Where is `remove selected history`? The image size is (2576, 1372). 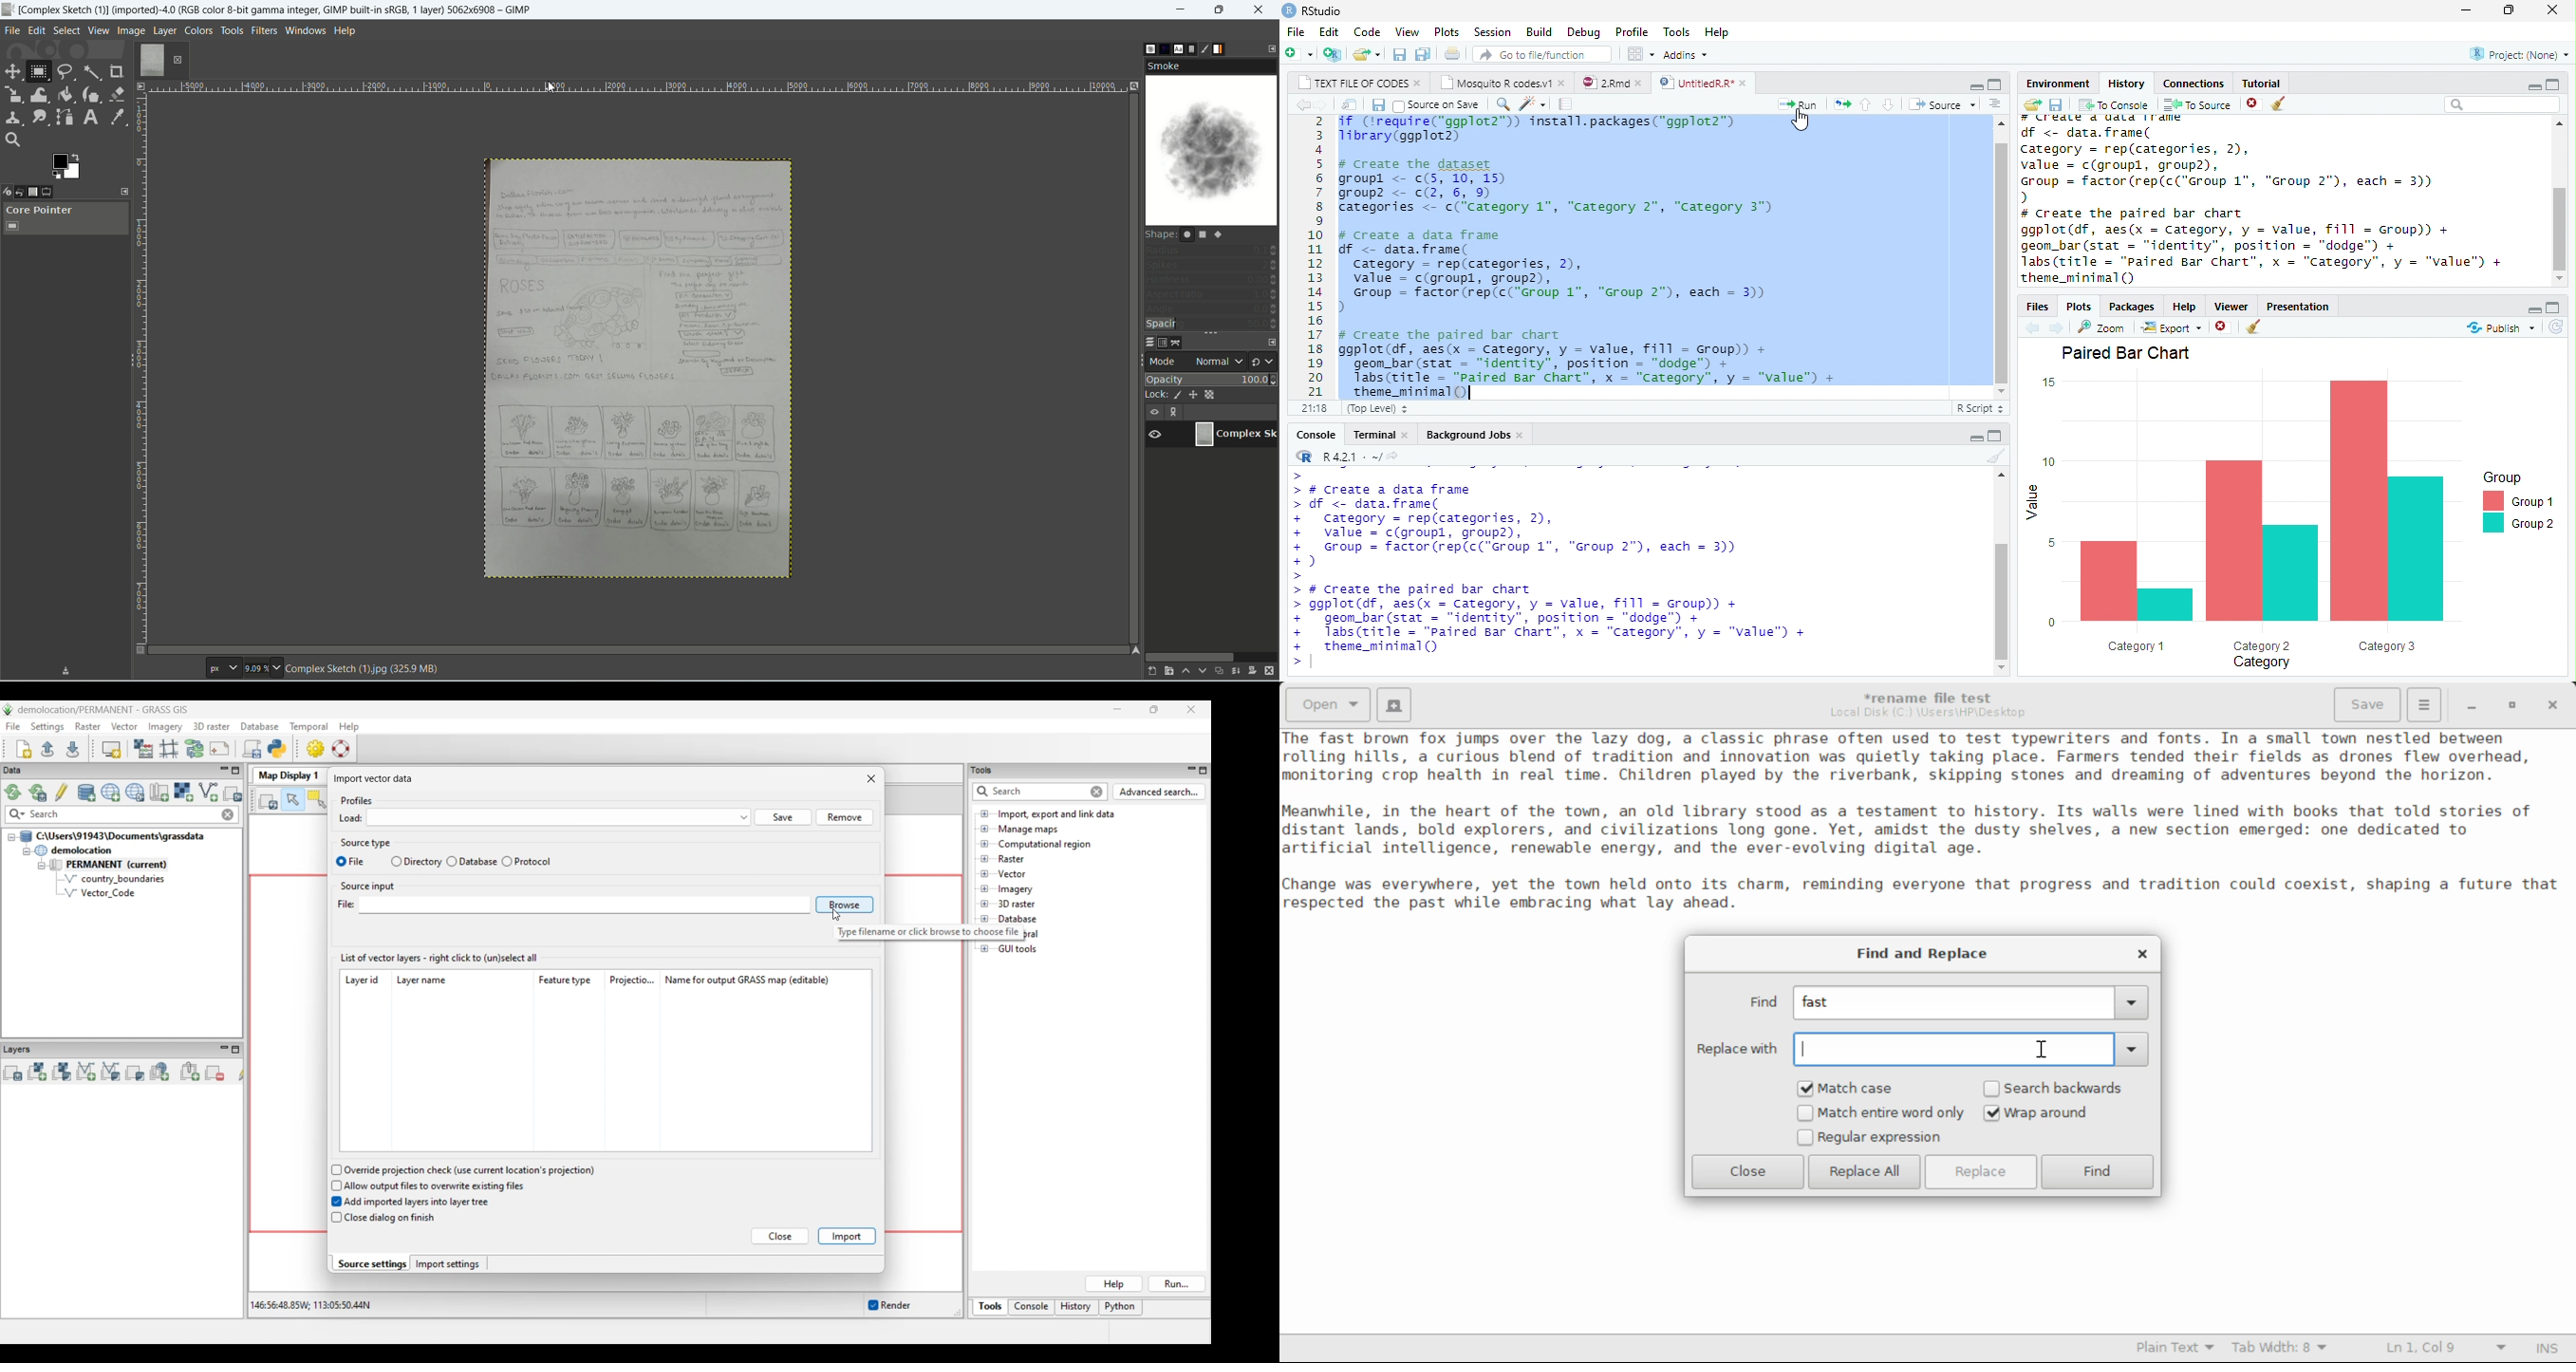
remove selected history is located at coordinates (2249, 104).